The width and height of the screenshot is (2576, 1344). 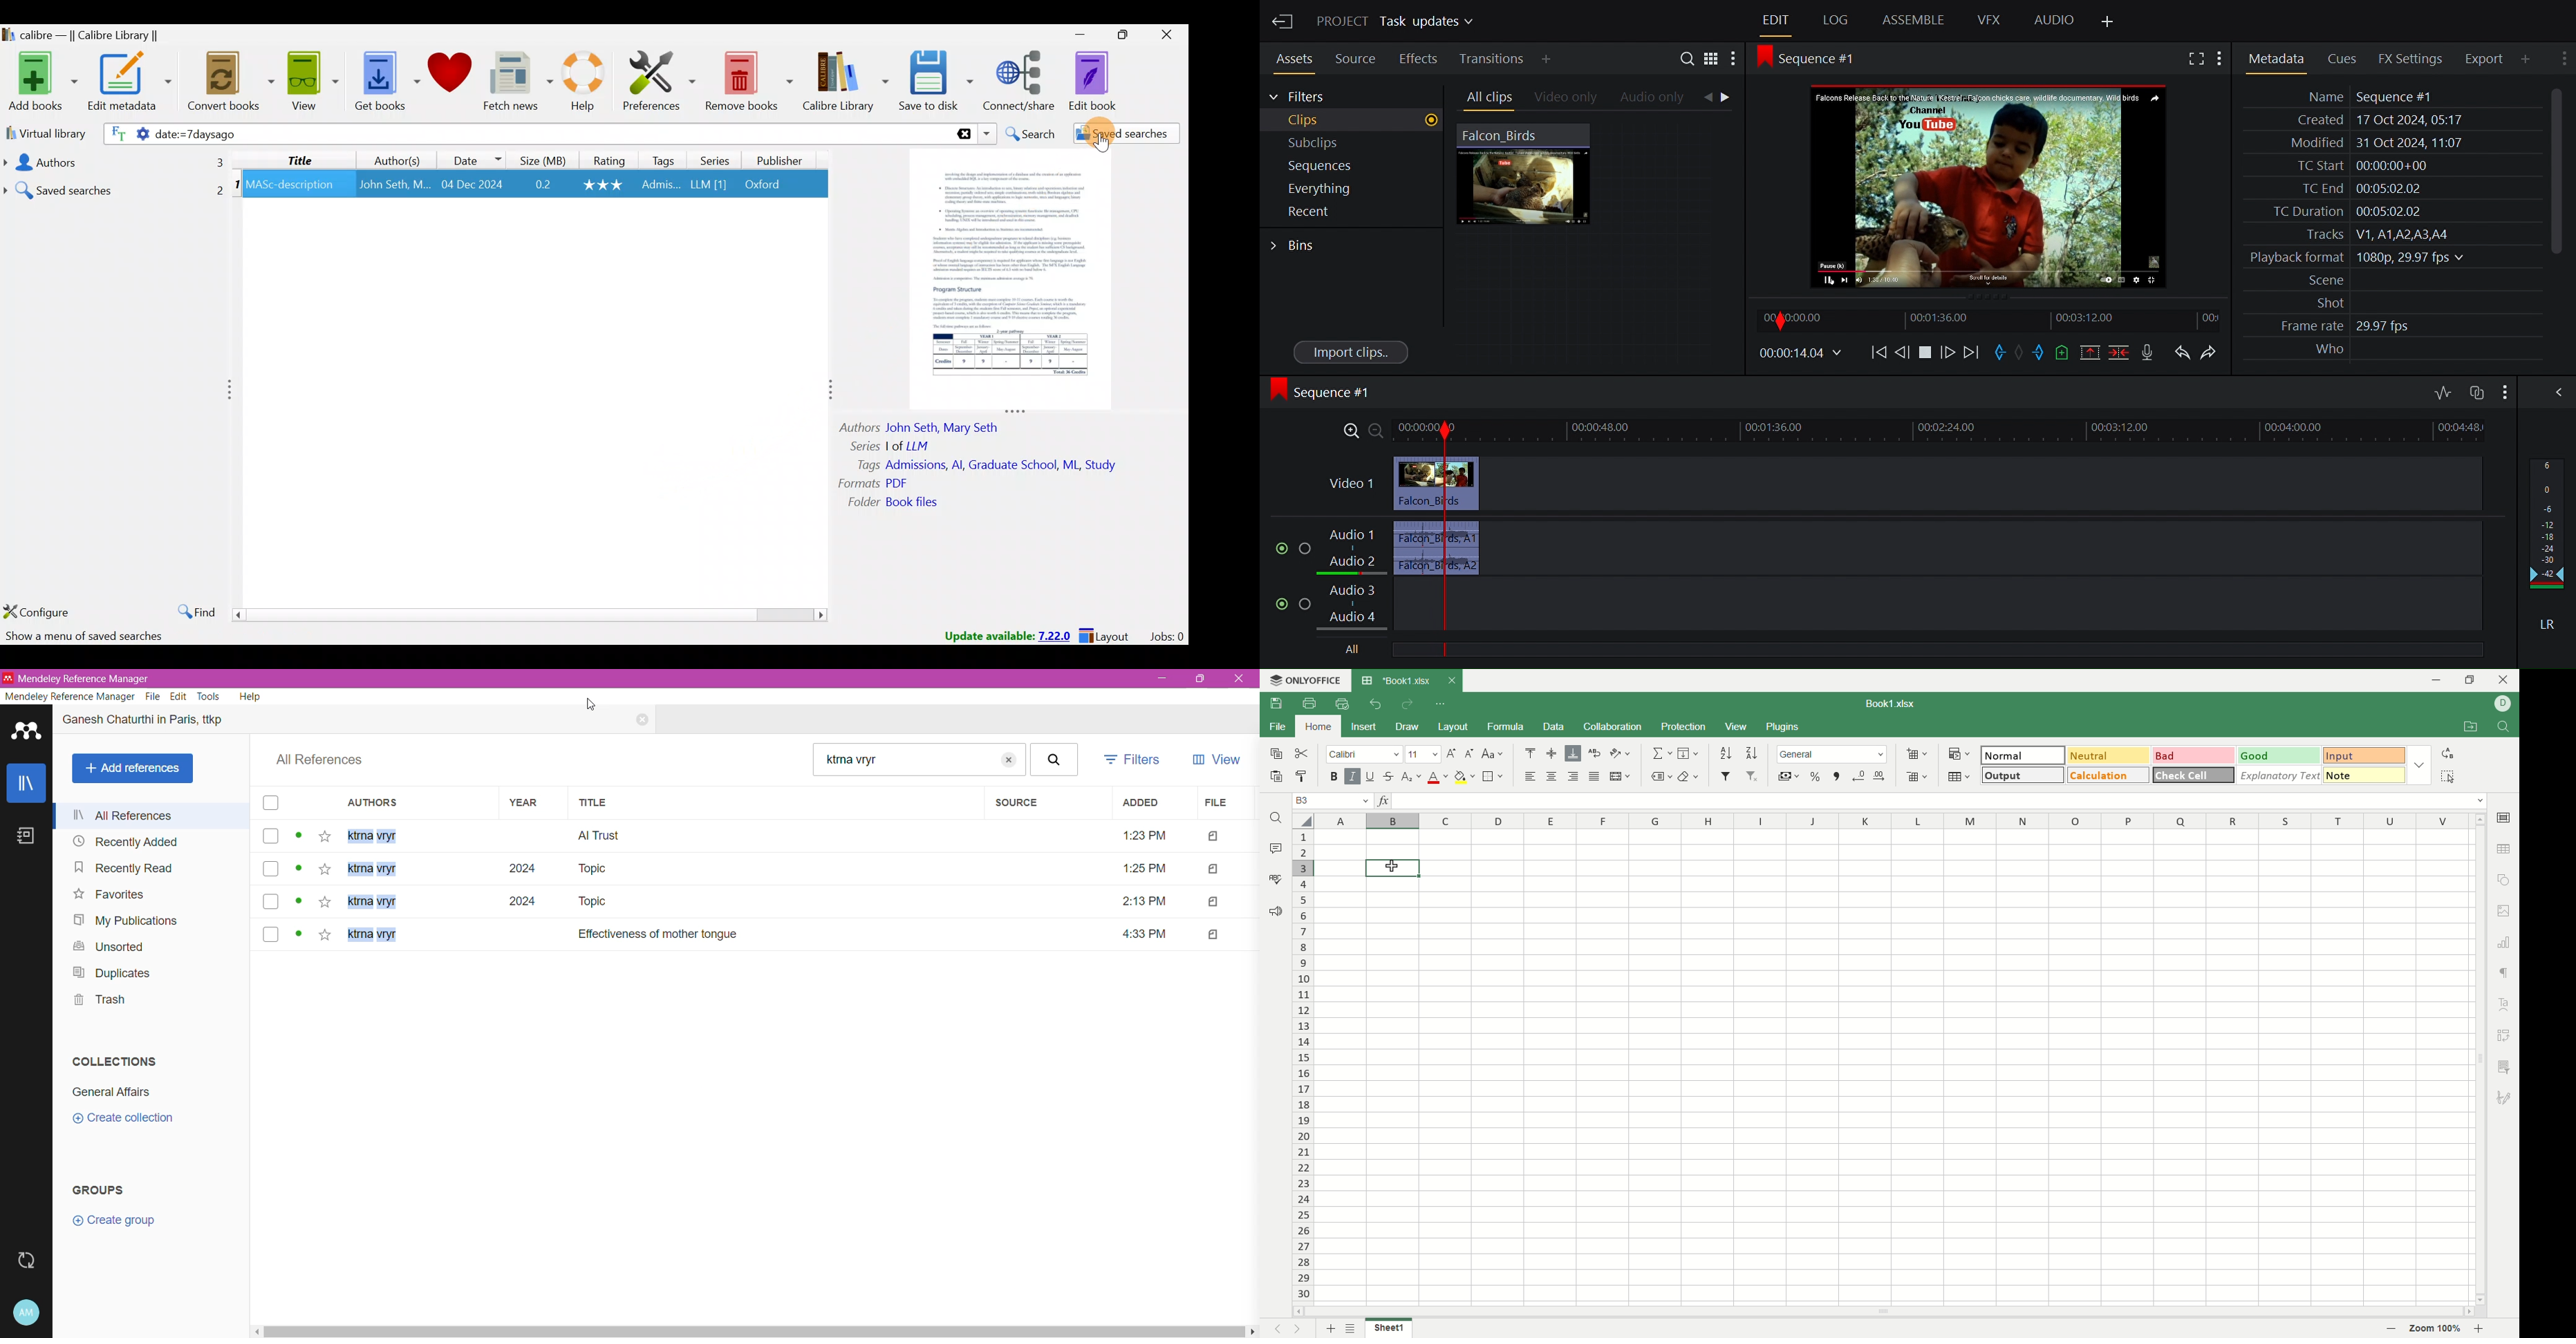 What do you see at coordinates (1350, 431) in the screenshot?
I see `Zoom in` at bounding box center [1350, 431].